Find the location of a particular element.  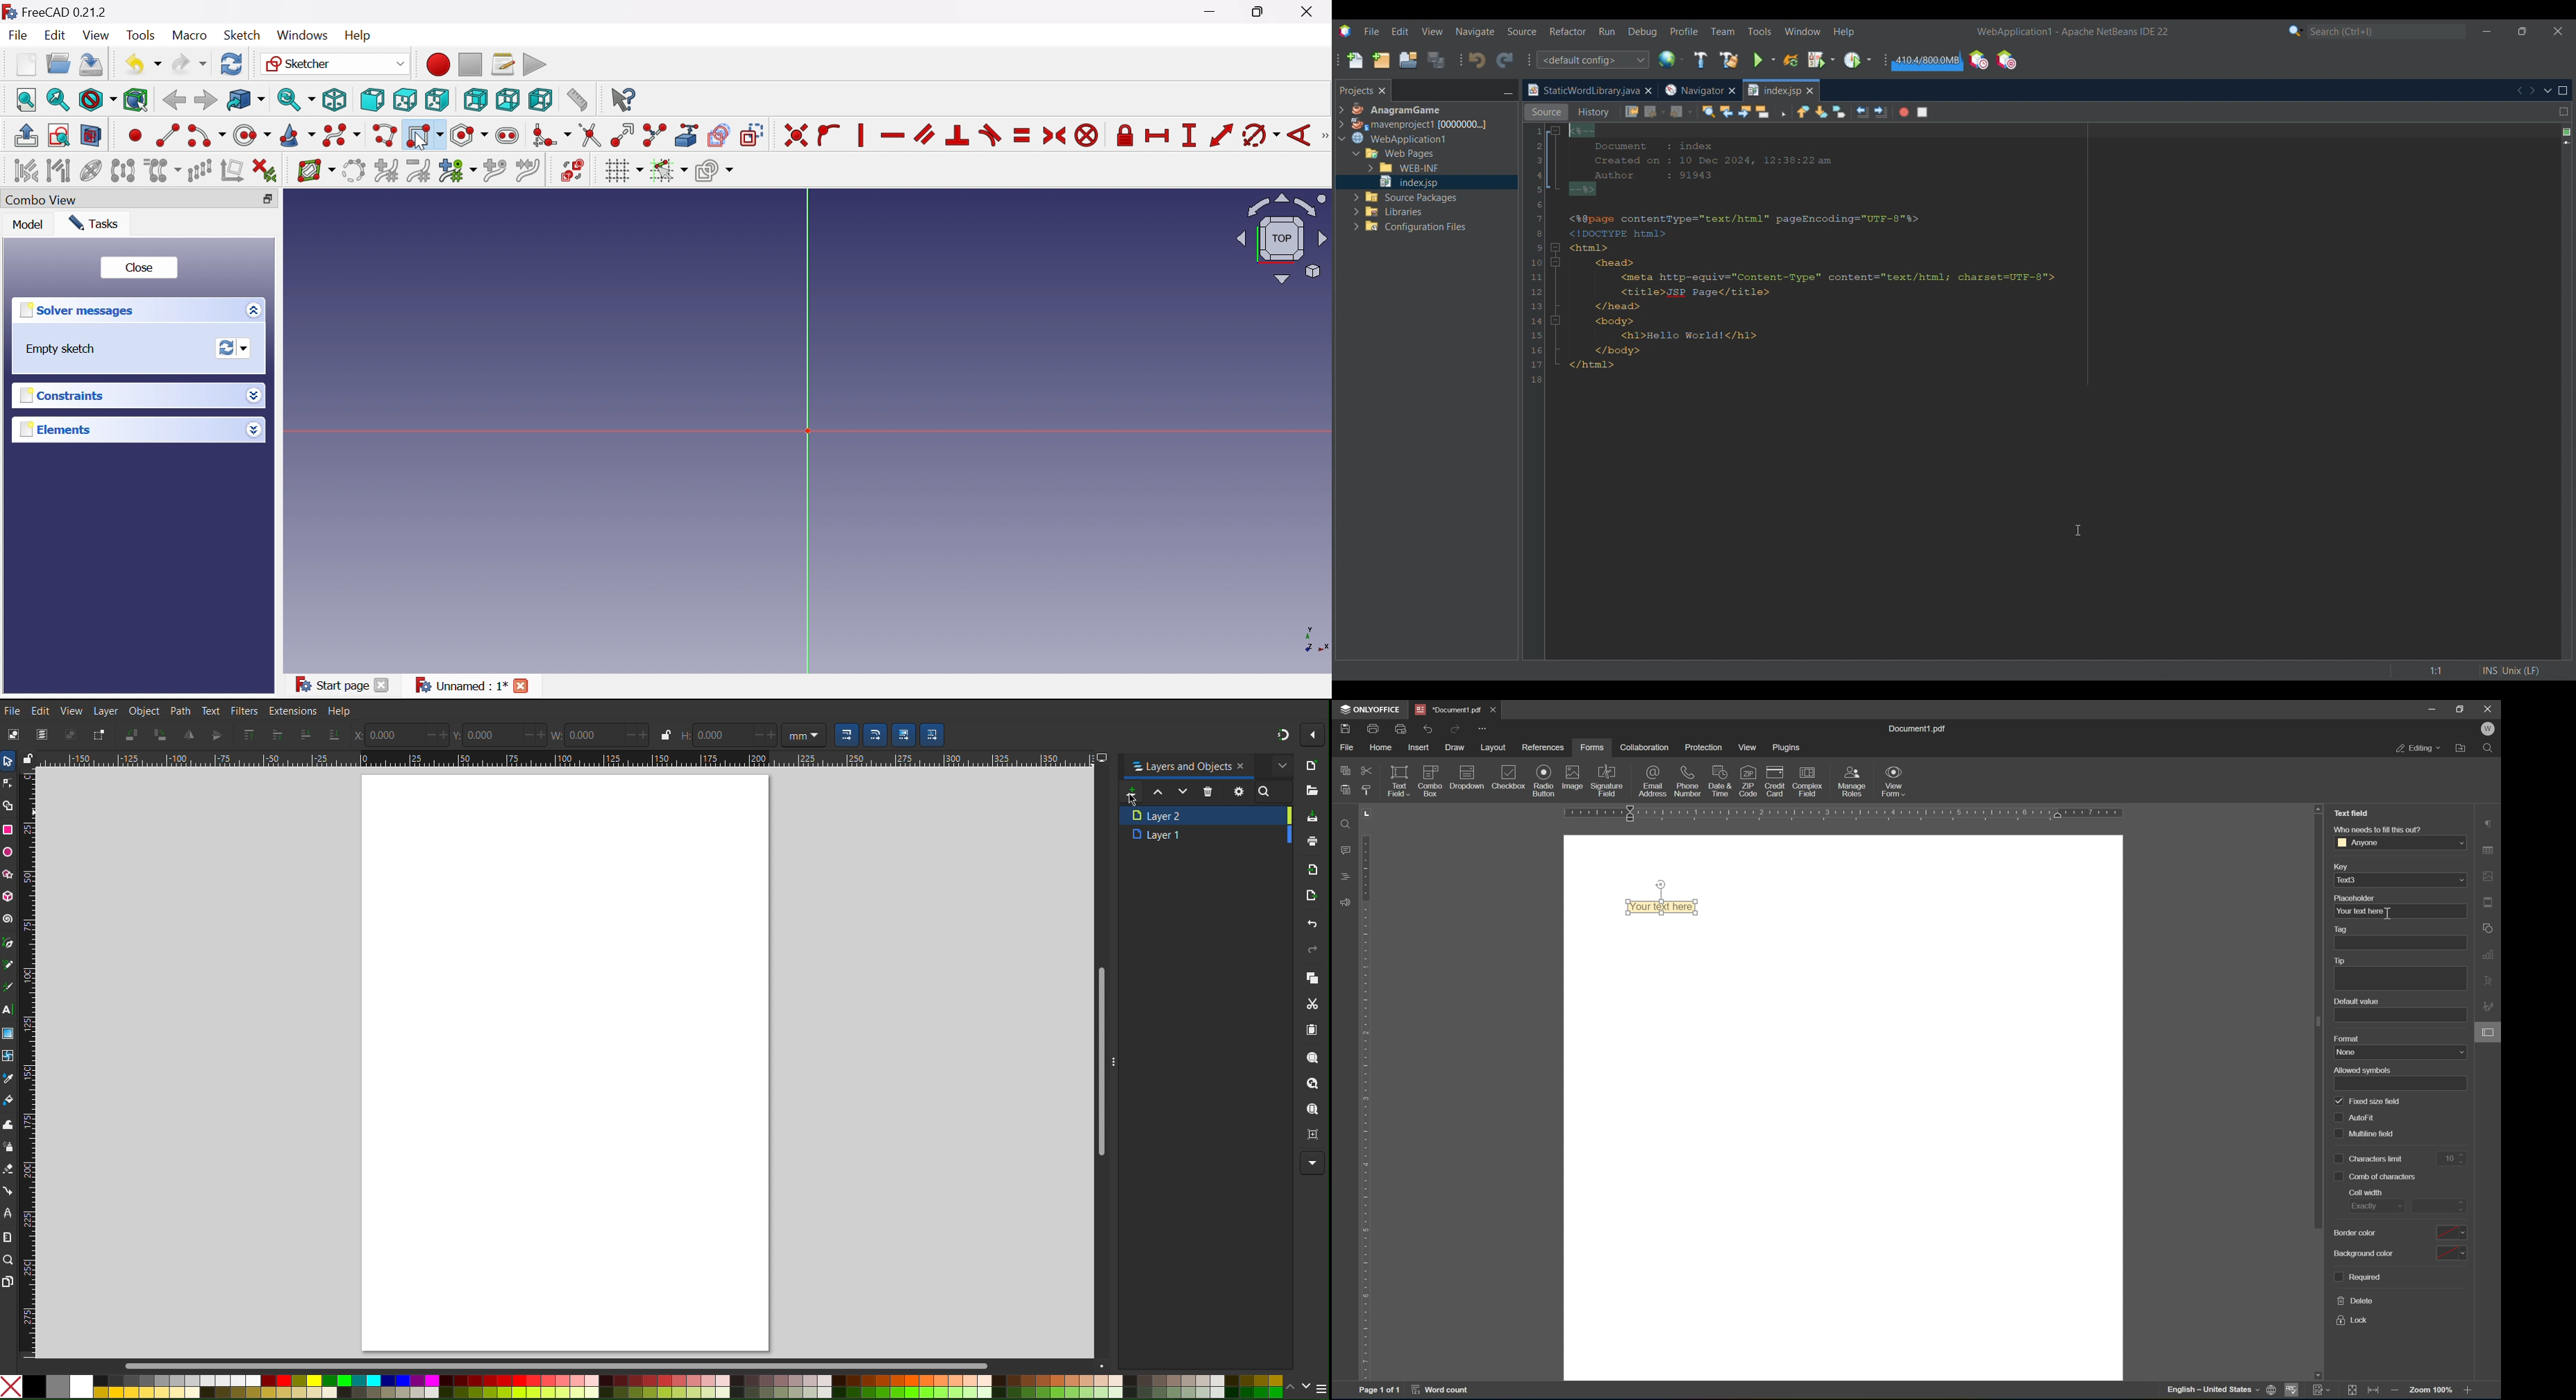

Insert knot is located at coordinates (494, 170).